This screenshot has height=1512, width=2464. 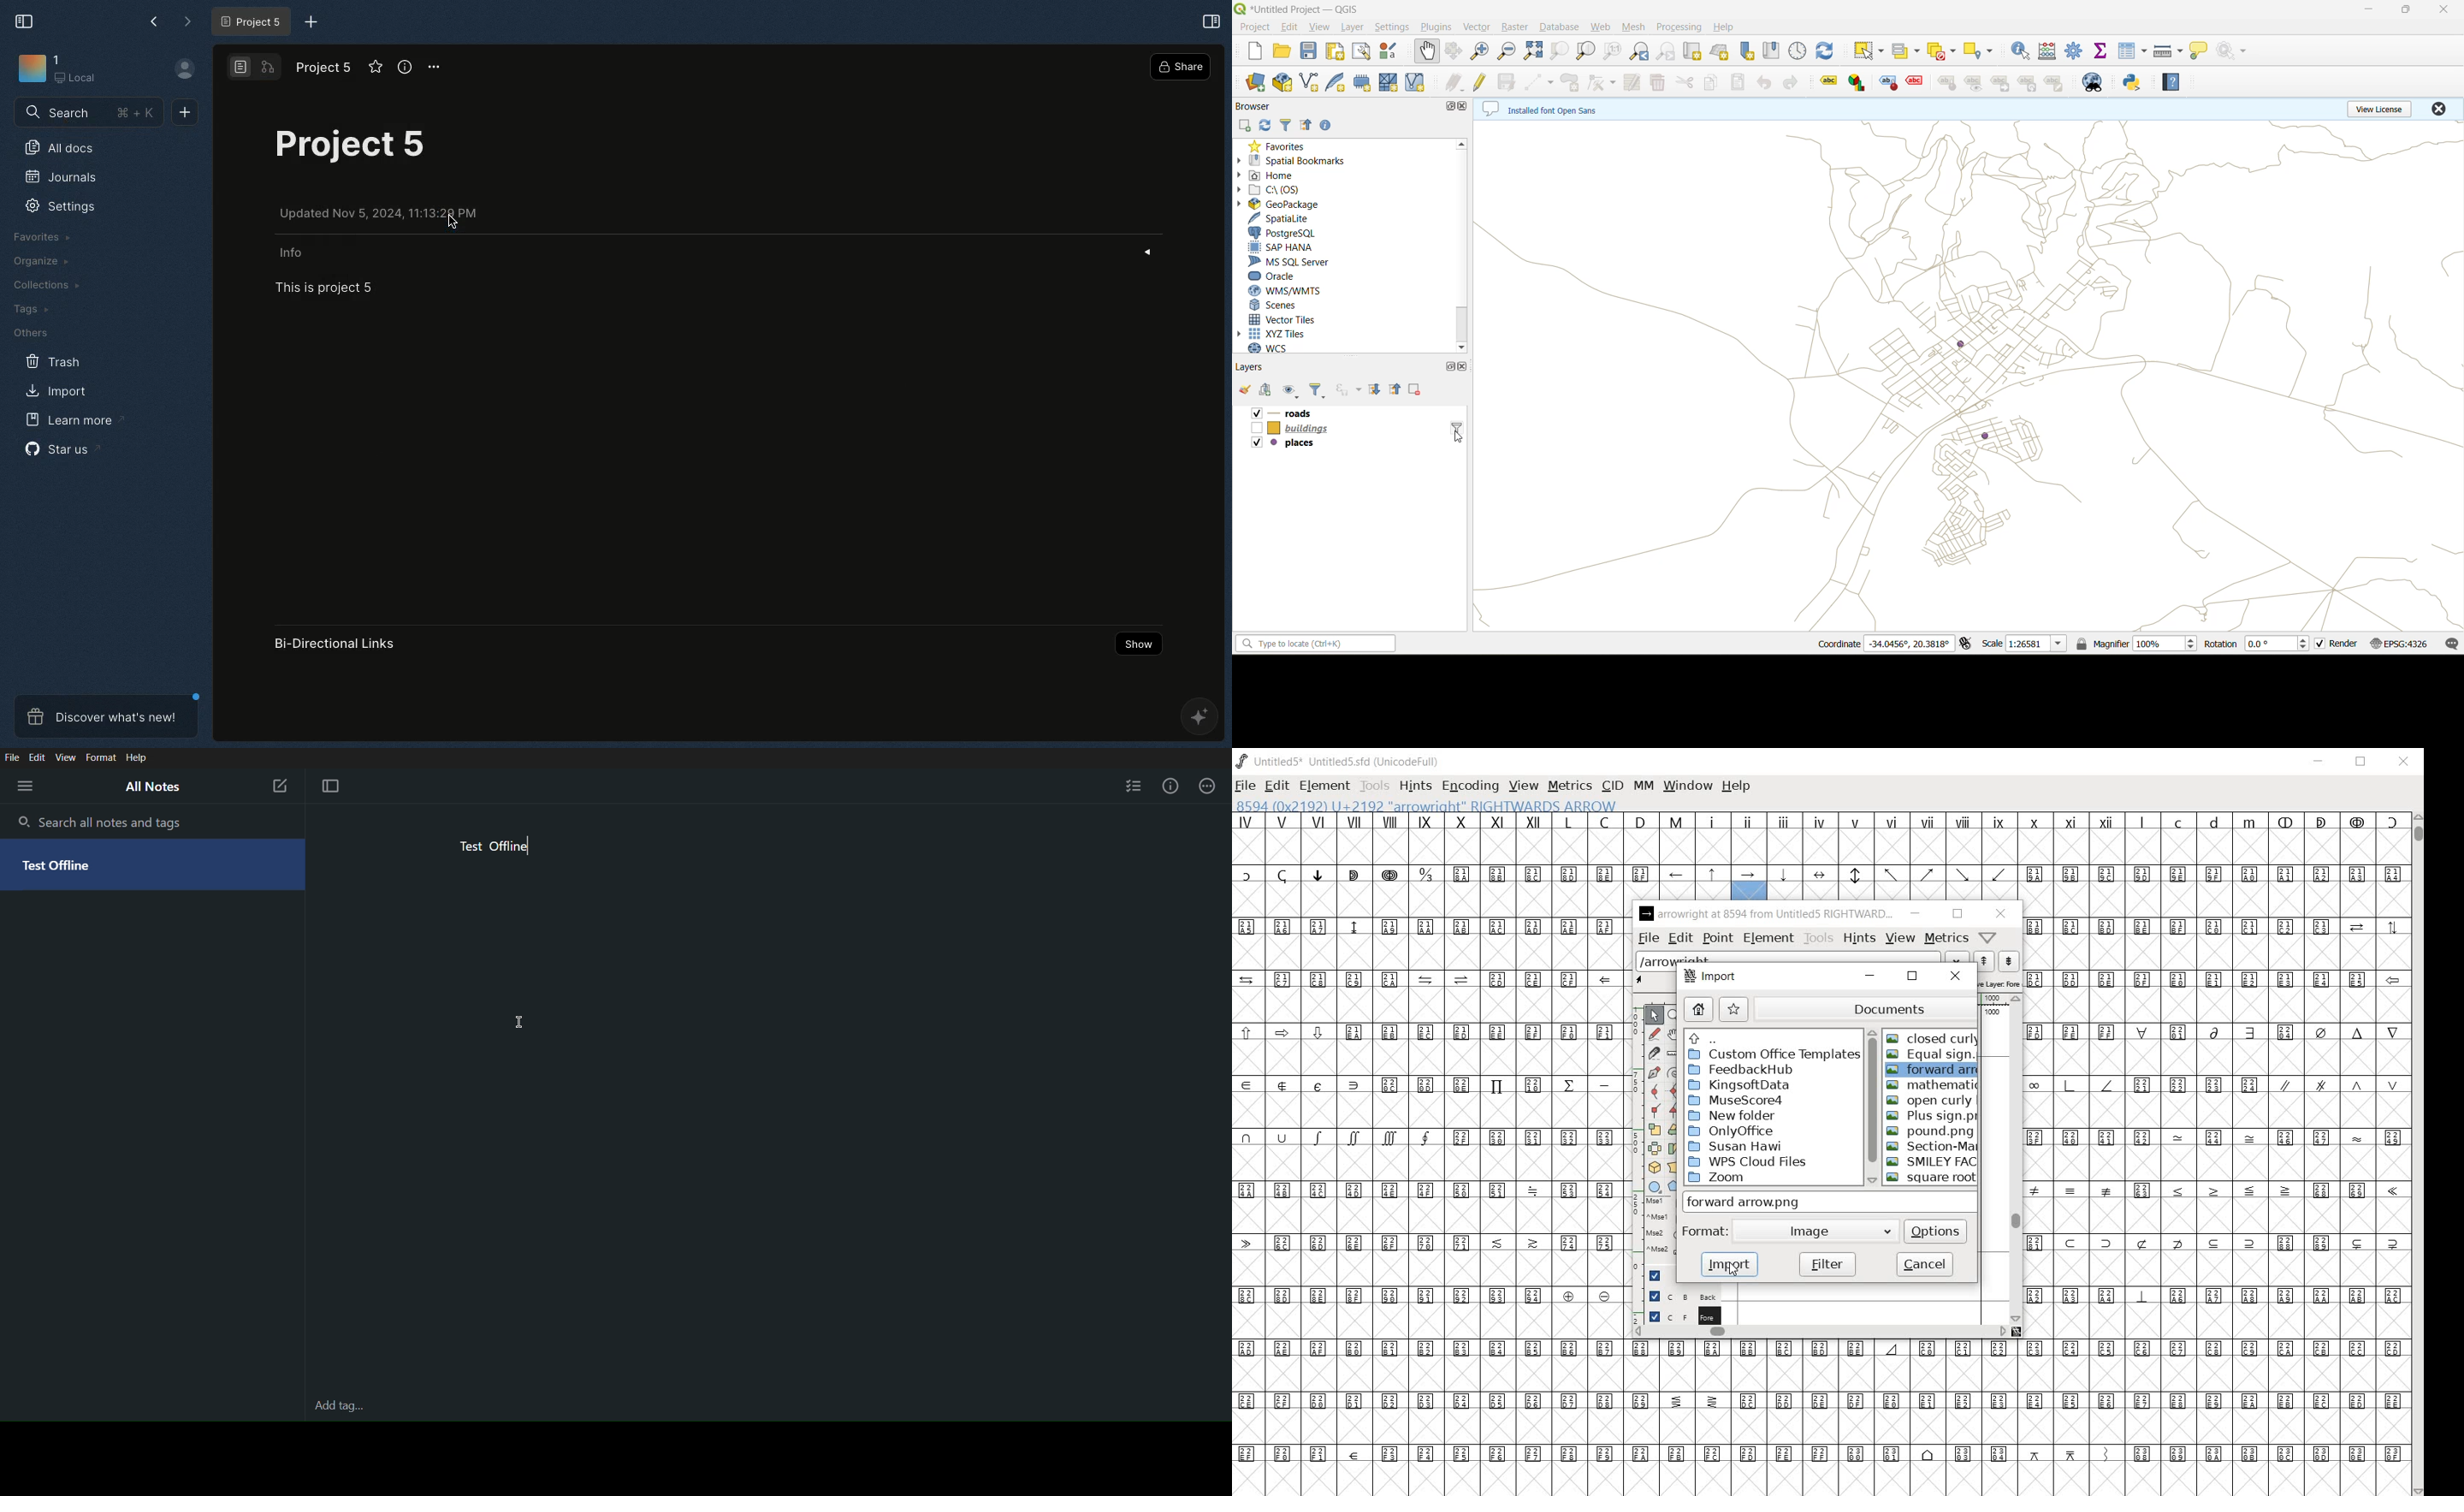 I want to click on maximize, so click(x=1450, y=367).